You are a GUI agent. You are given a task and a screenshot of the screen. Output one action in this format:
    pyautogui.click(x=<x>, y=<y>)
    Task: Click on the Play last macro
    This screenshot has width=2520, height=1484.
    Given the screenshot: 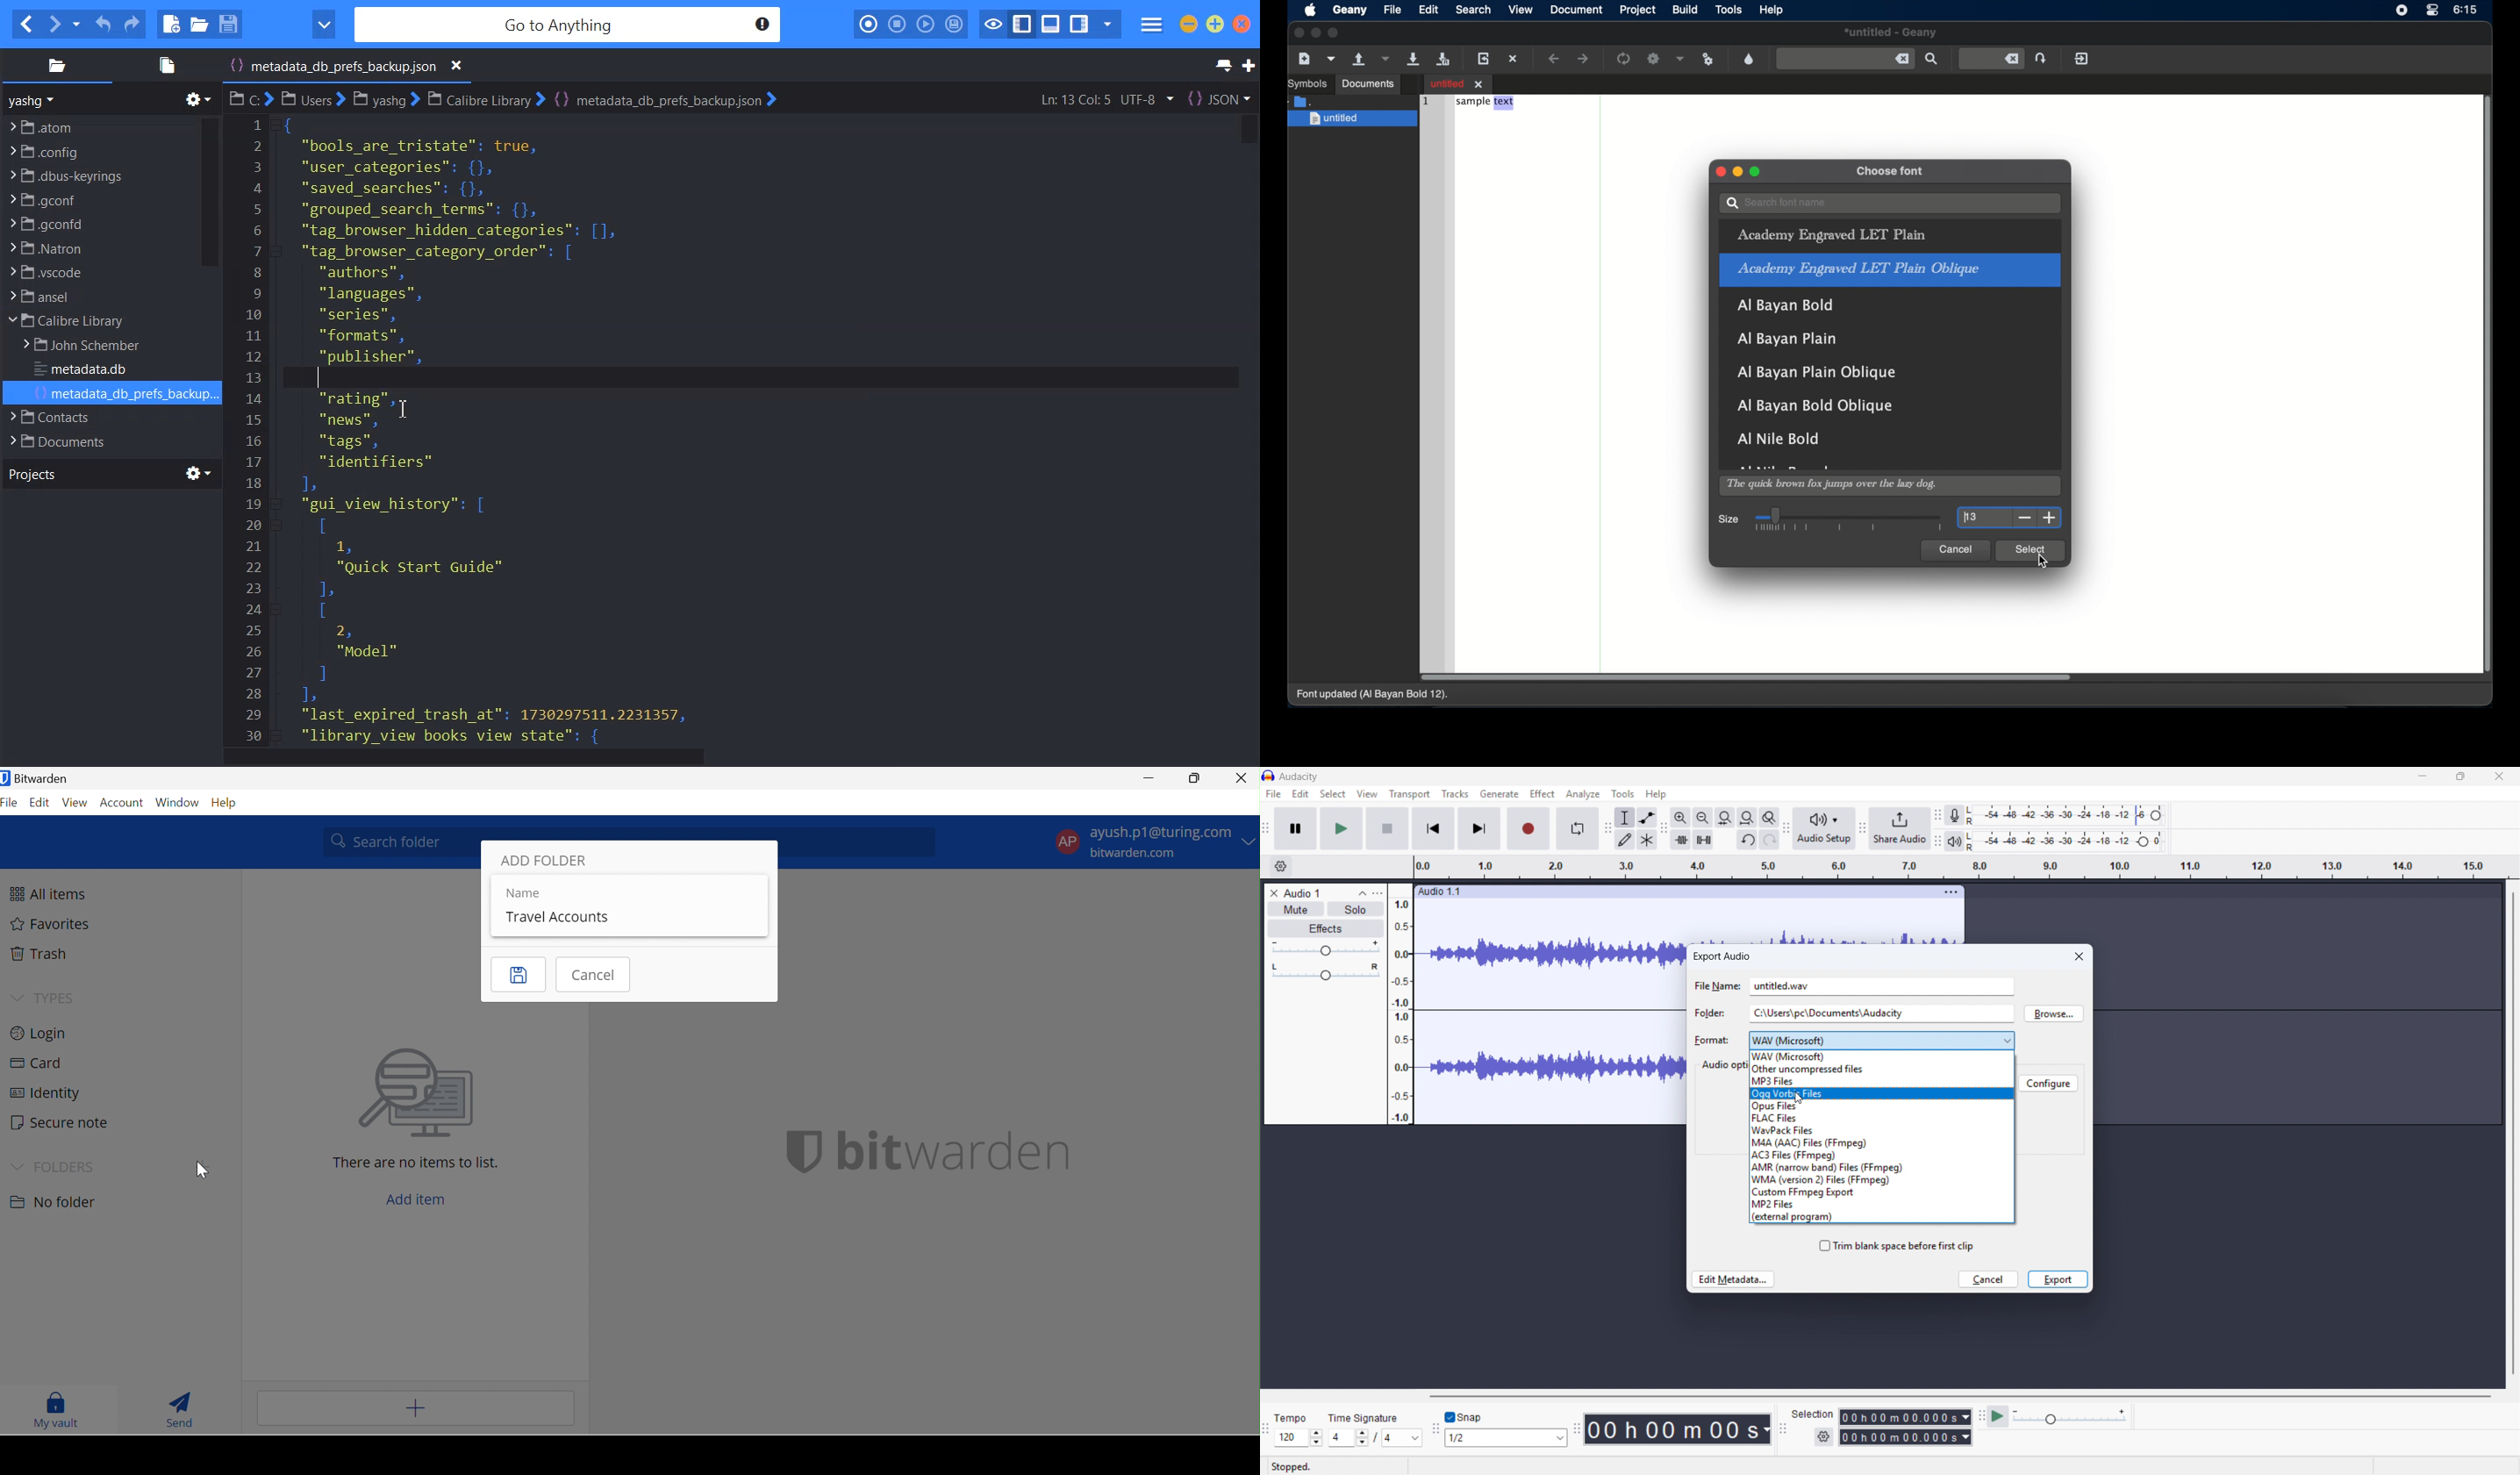 What is the action you would take?
    pyautogui.click(x=925, y=25)
    